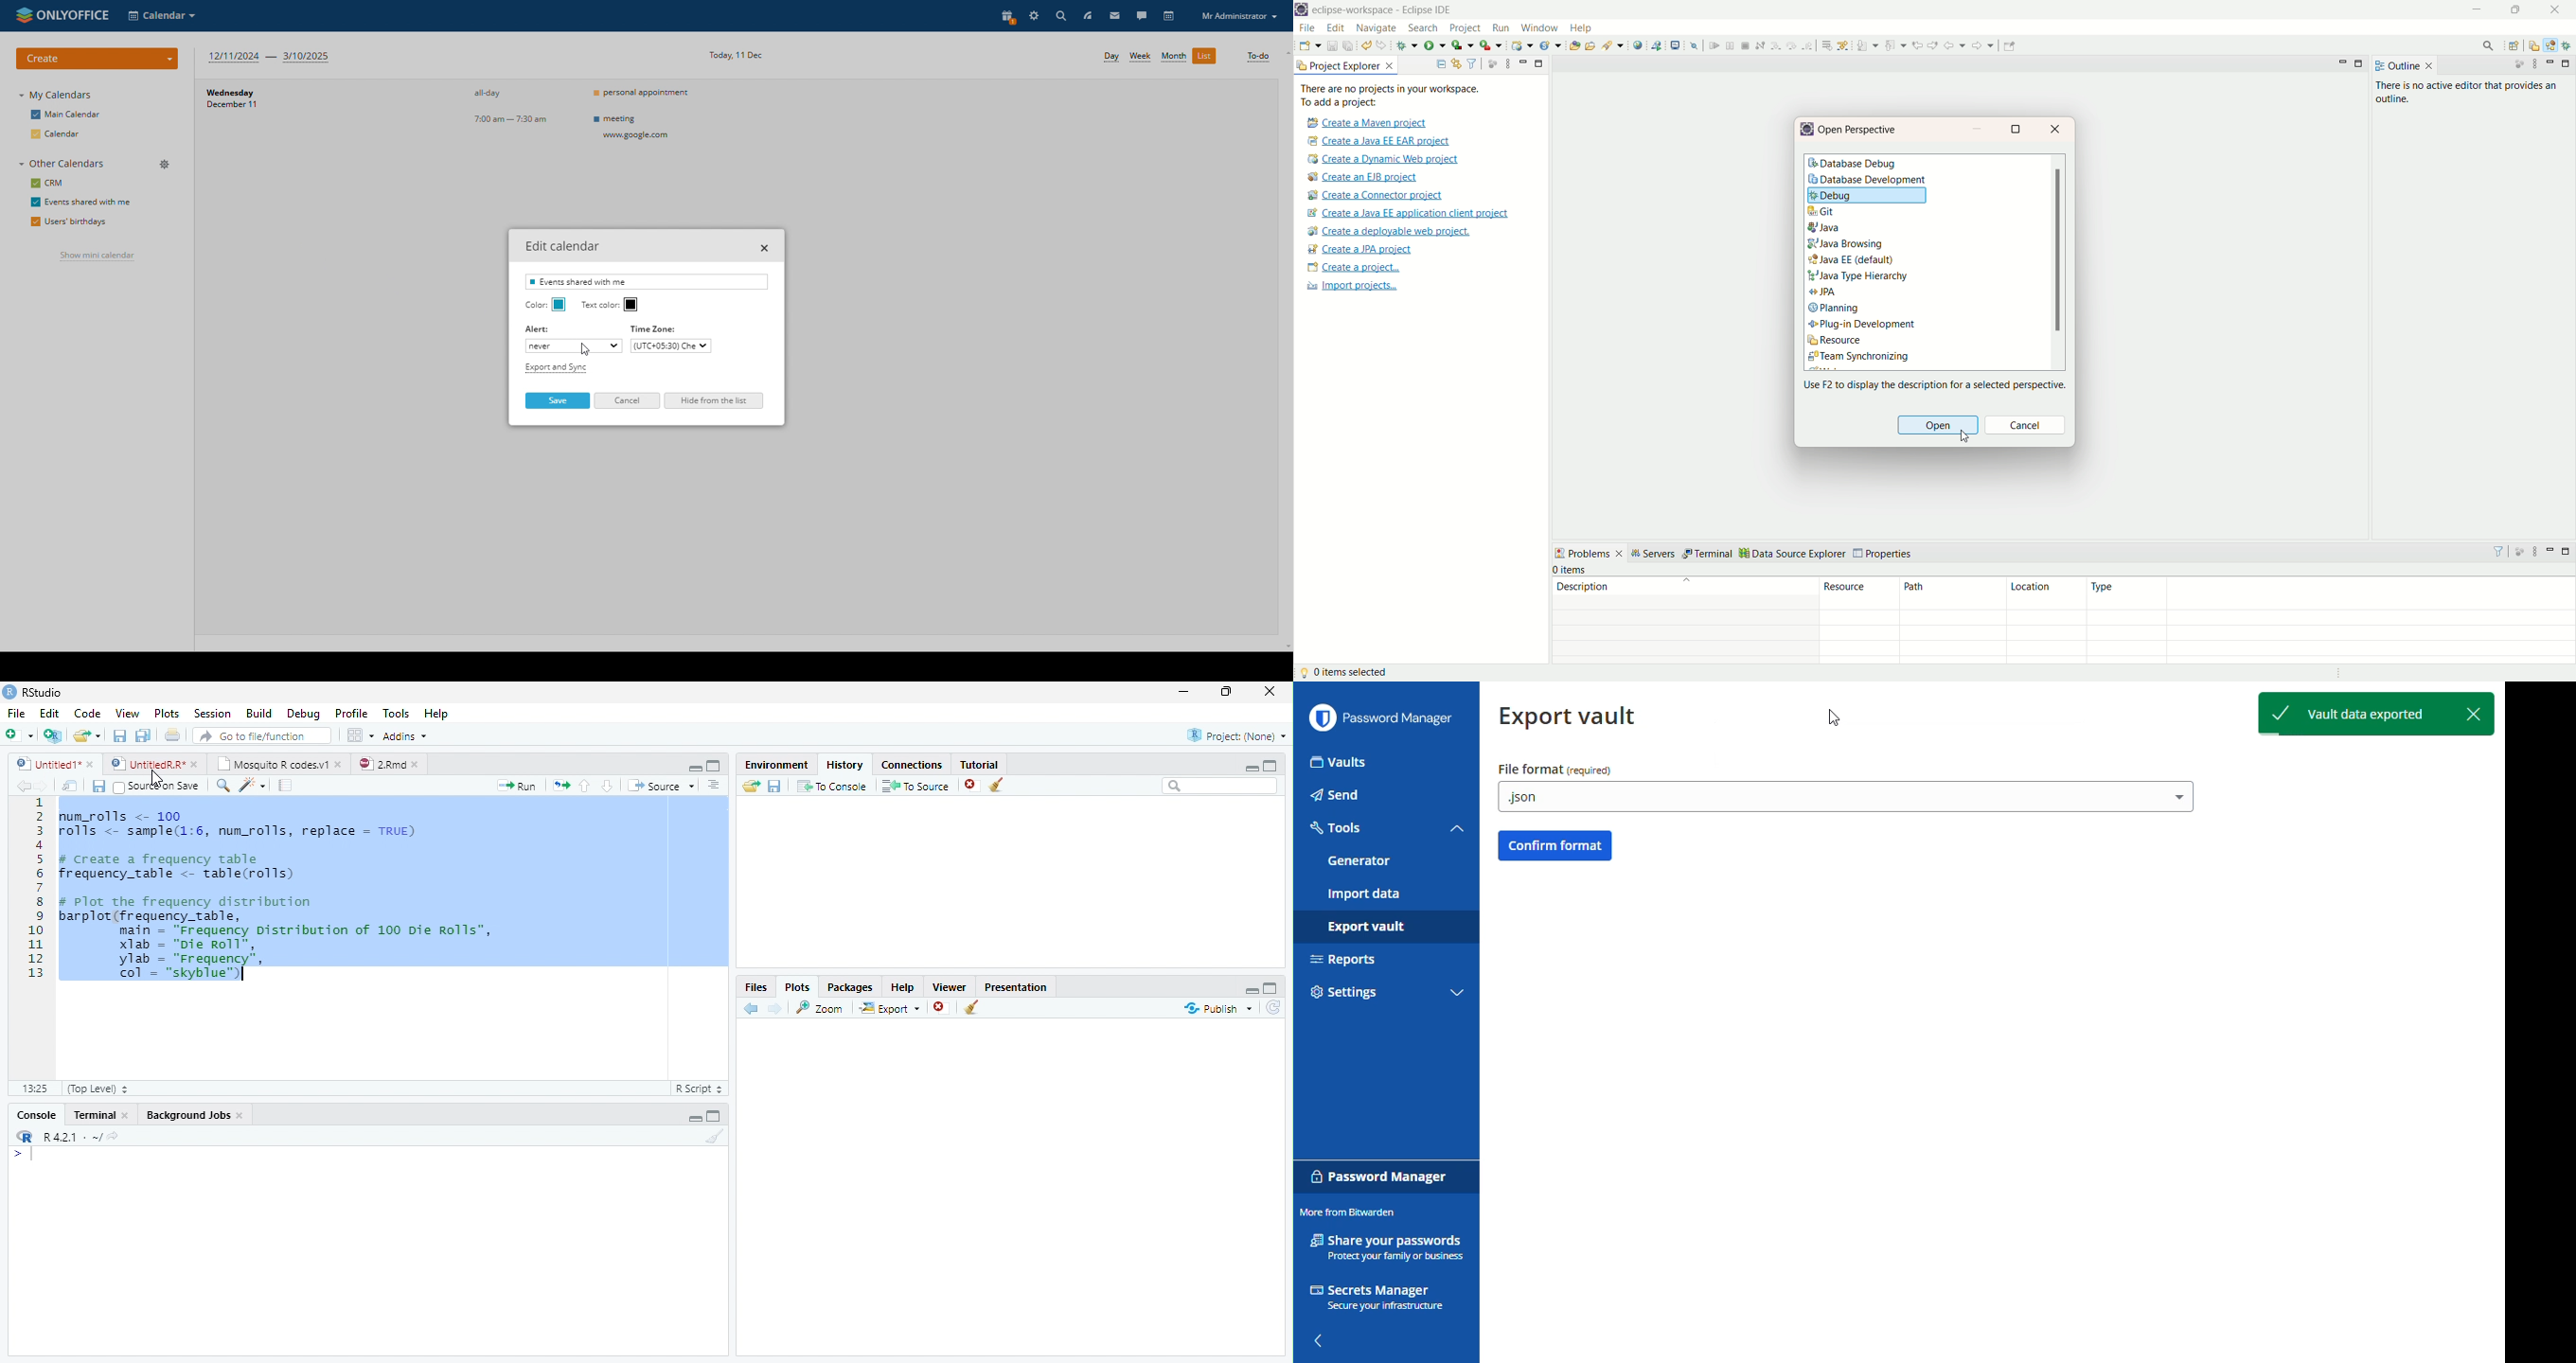  What do you see at coordinates (67, 222) in the screenshot?
I see `users' birthdays` at bounding box center [67, 222].